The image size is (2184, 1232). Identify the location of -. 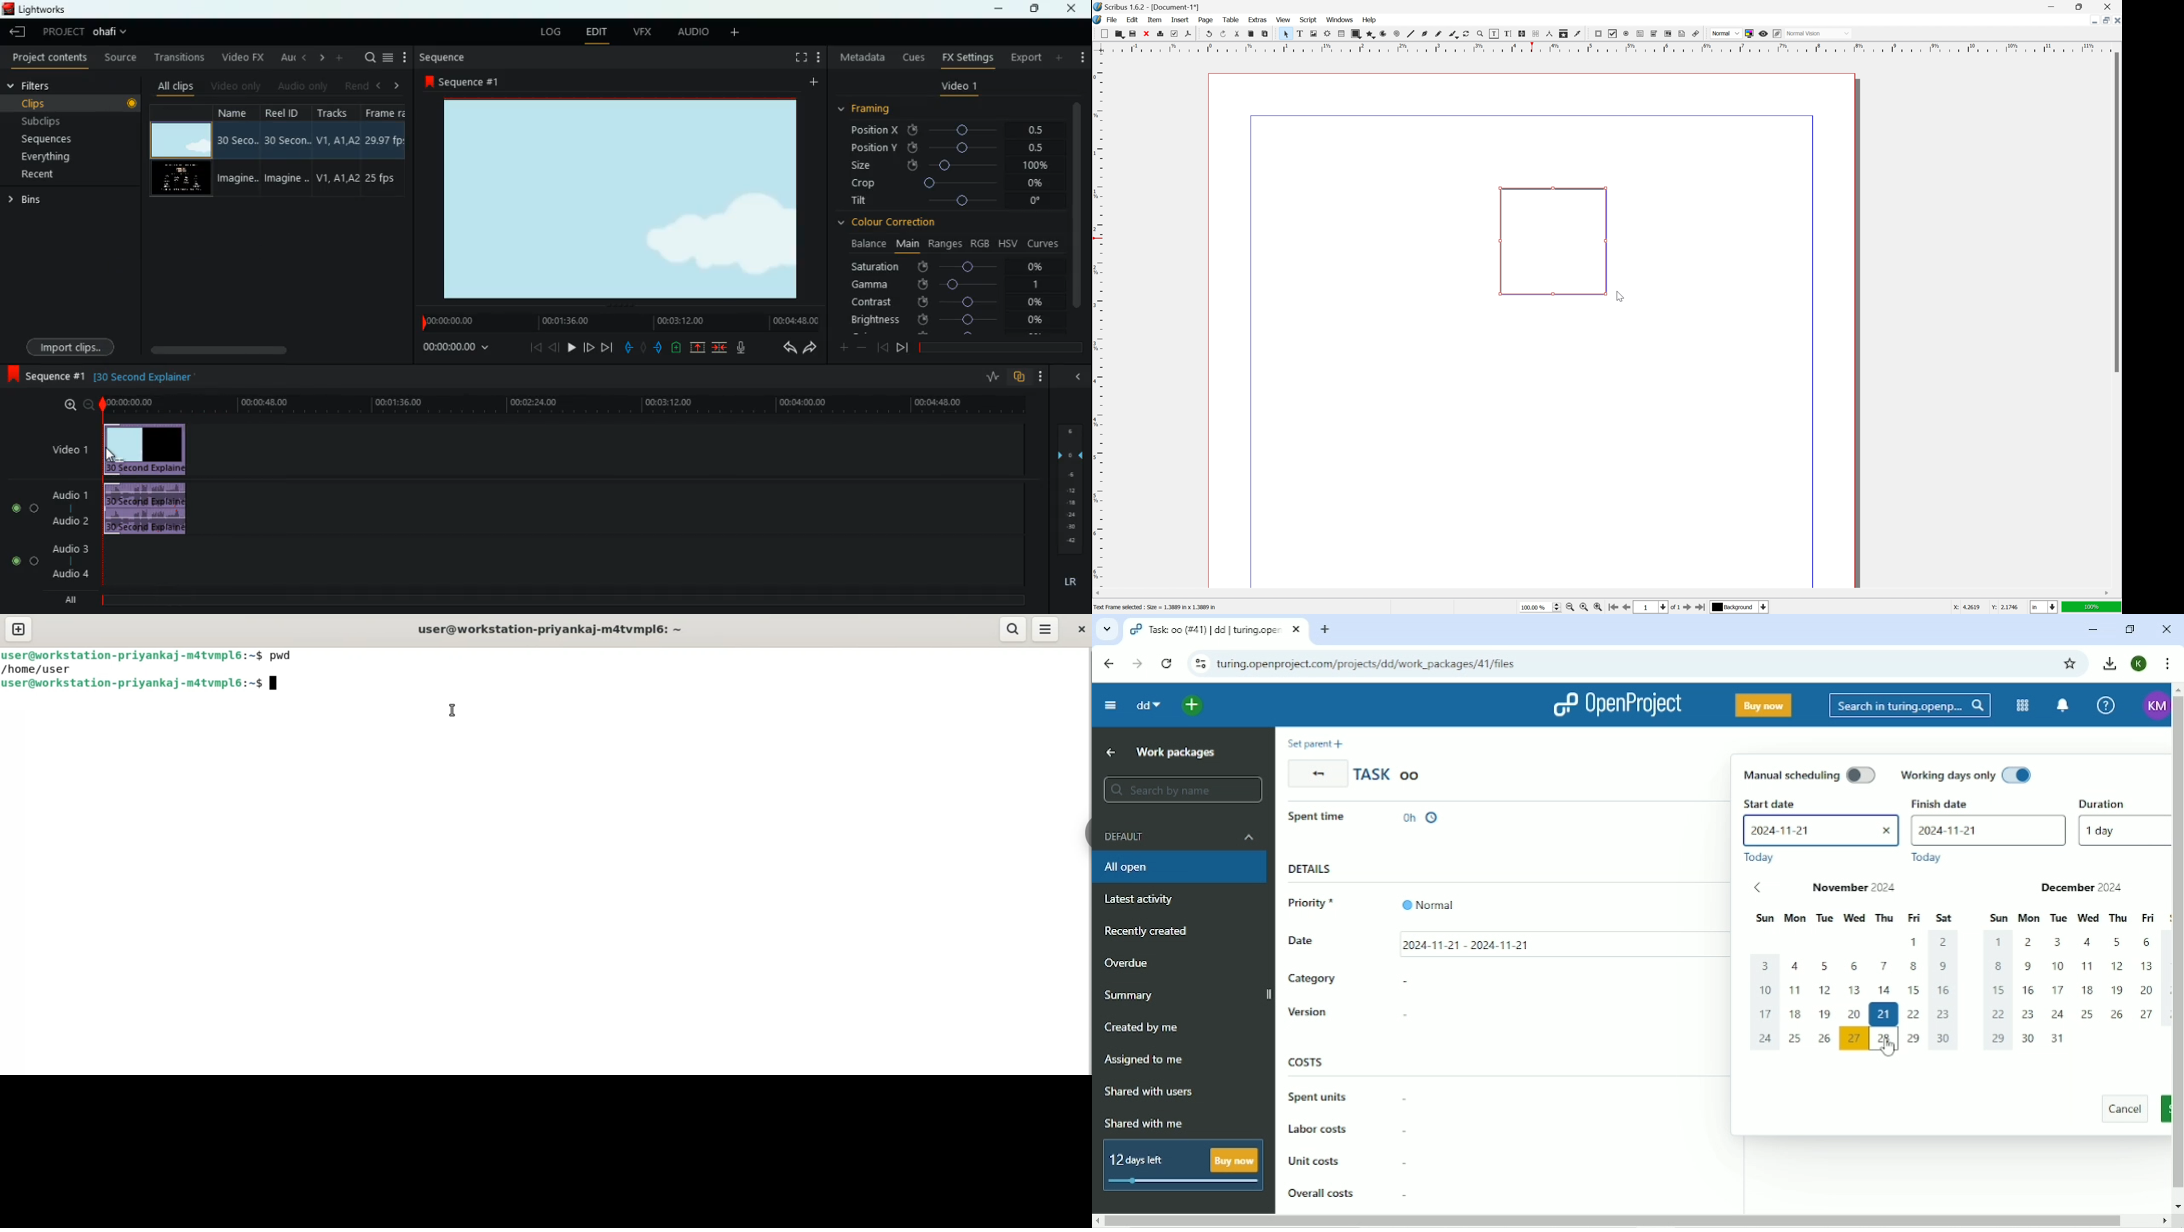
(1409, 1101).